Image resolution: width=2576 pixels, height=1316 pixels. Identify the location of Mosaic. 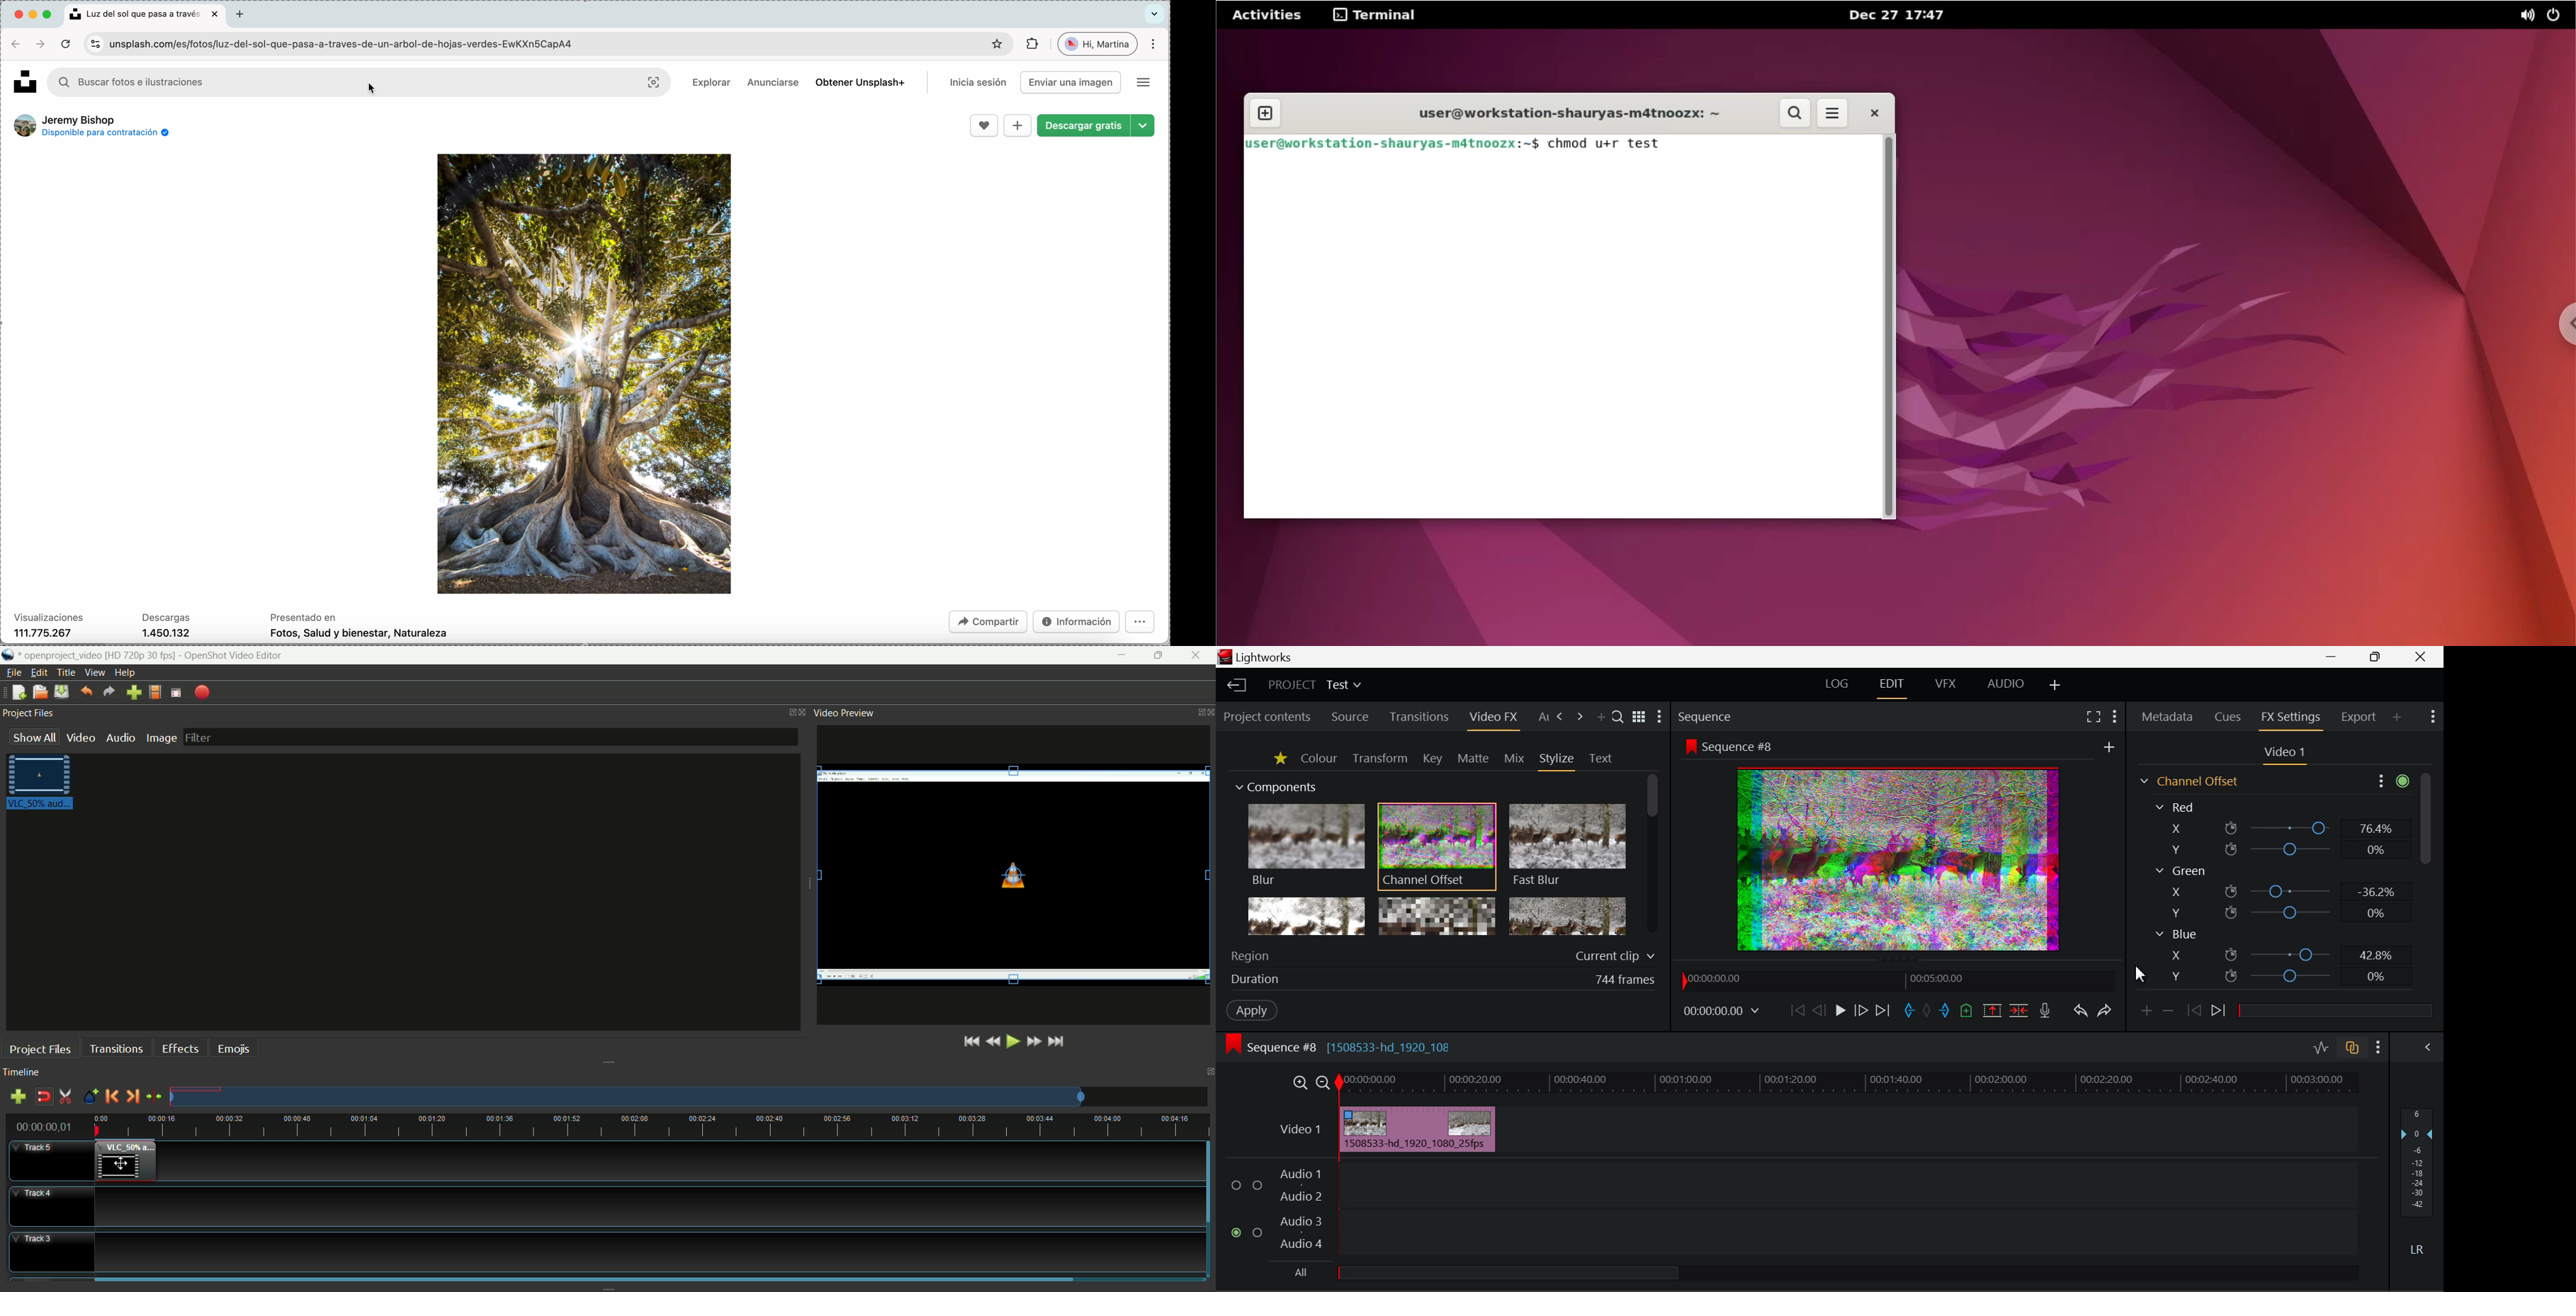
(1437, 915).